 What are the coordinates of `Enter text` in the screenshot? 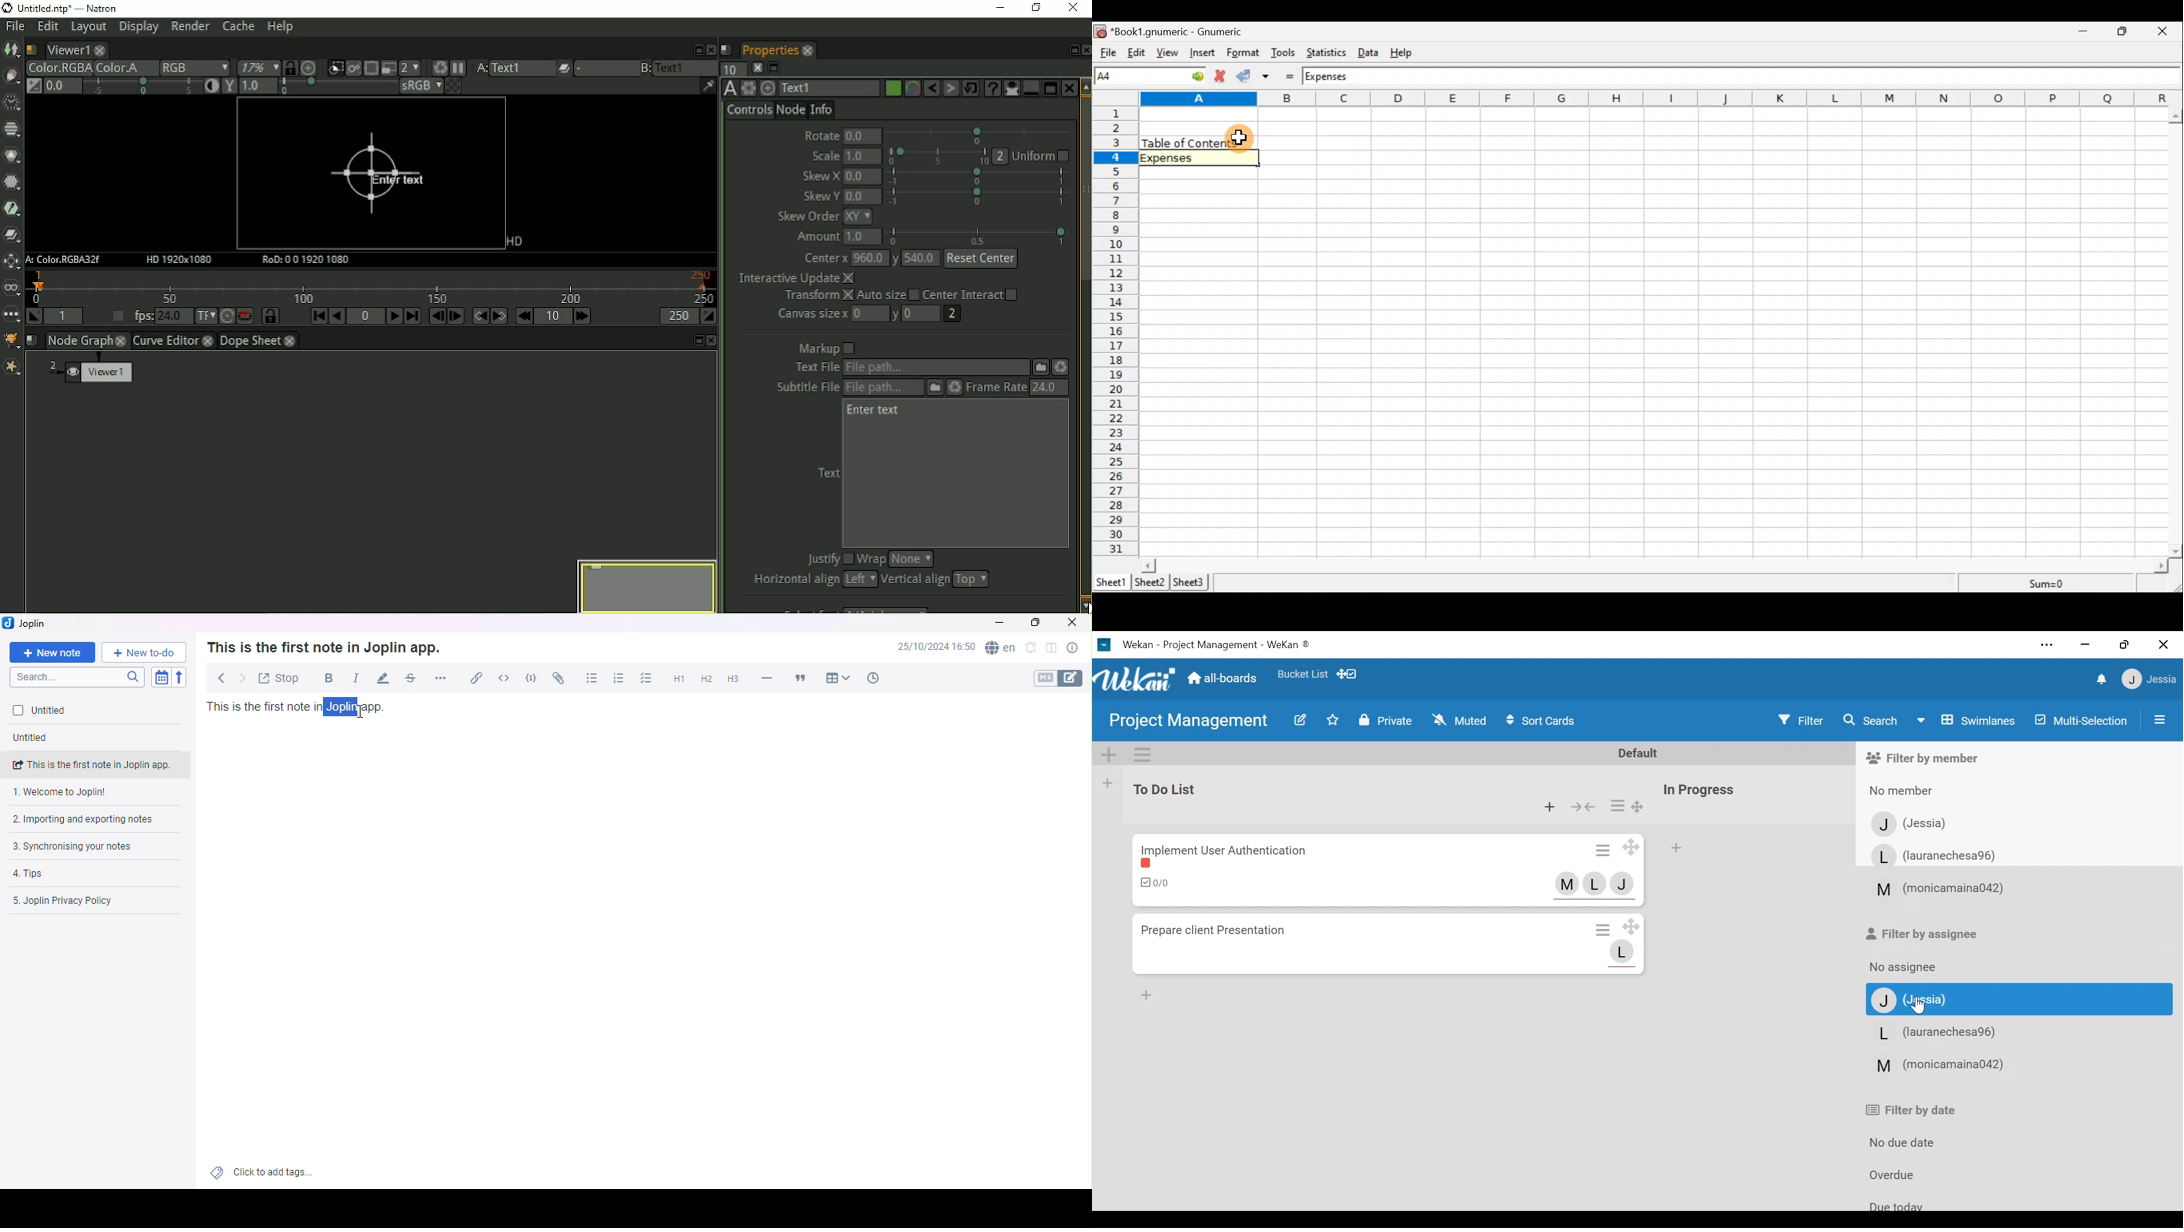 It's located at (873, 410).